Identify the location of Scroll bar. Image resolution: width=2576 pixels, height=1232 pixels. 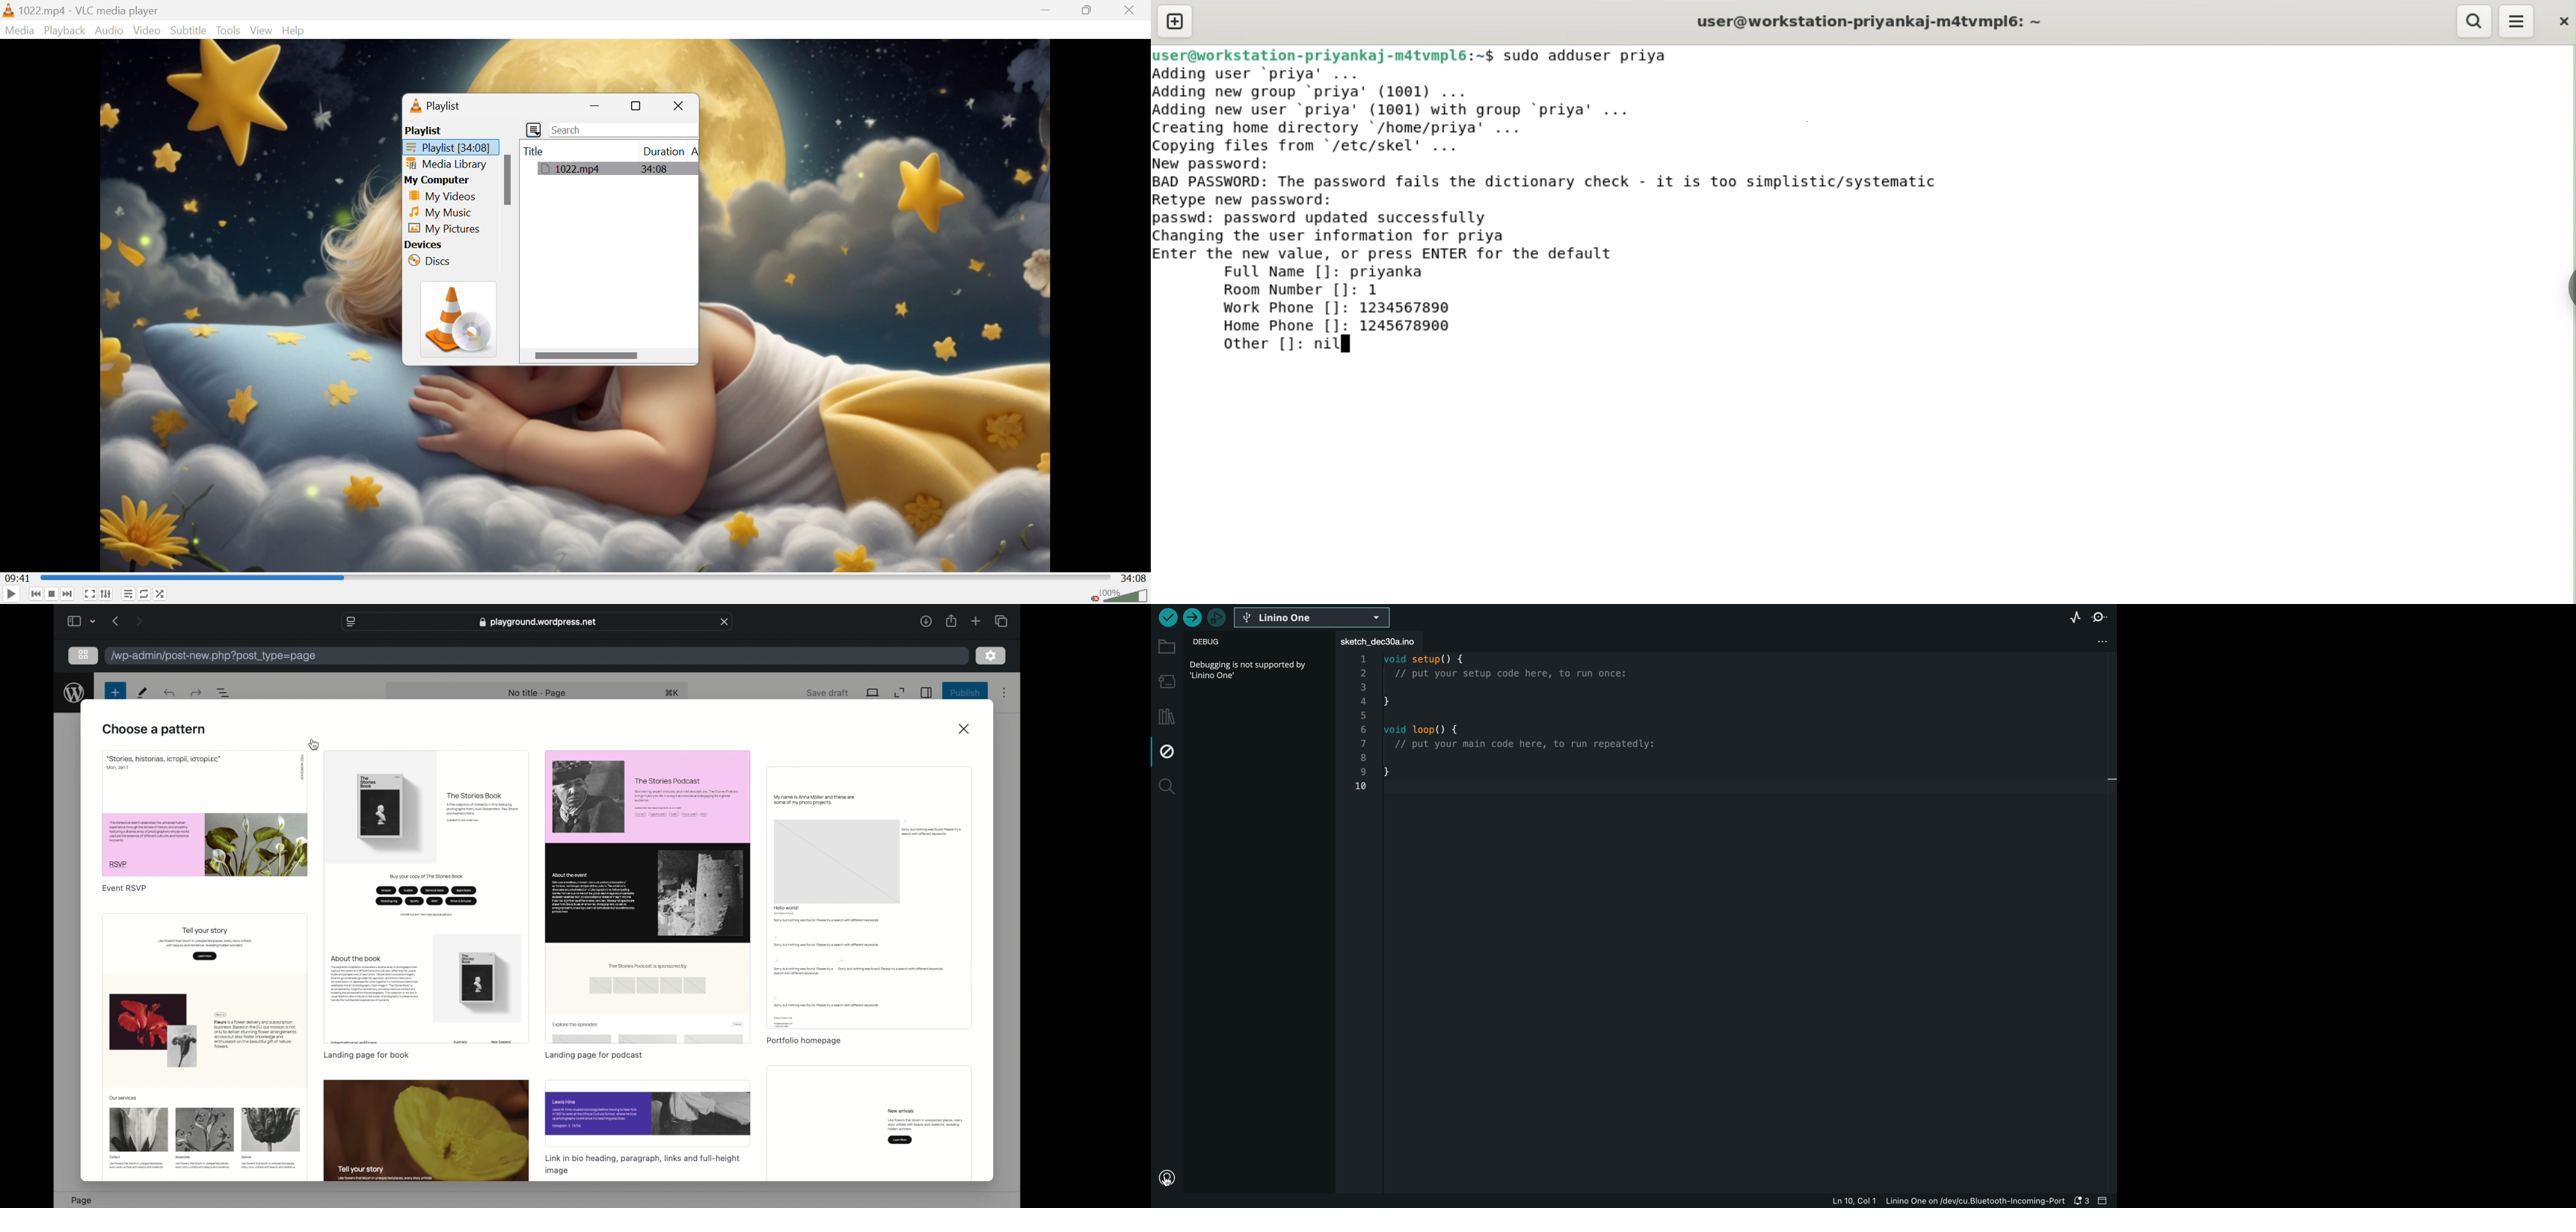
(586, 356).